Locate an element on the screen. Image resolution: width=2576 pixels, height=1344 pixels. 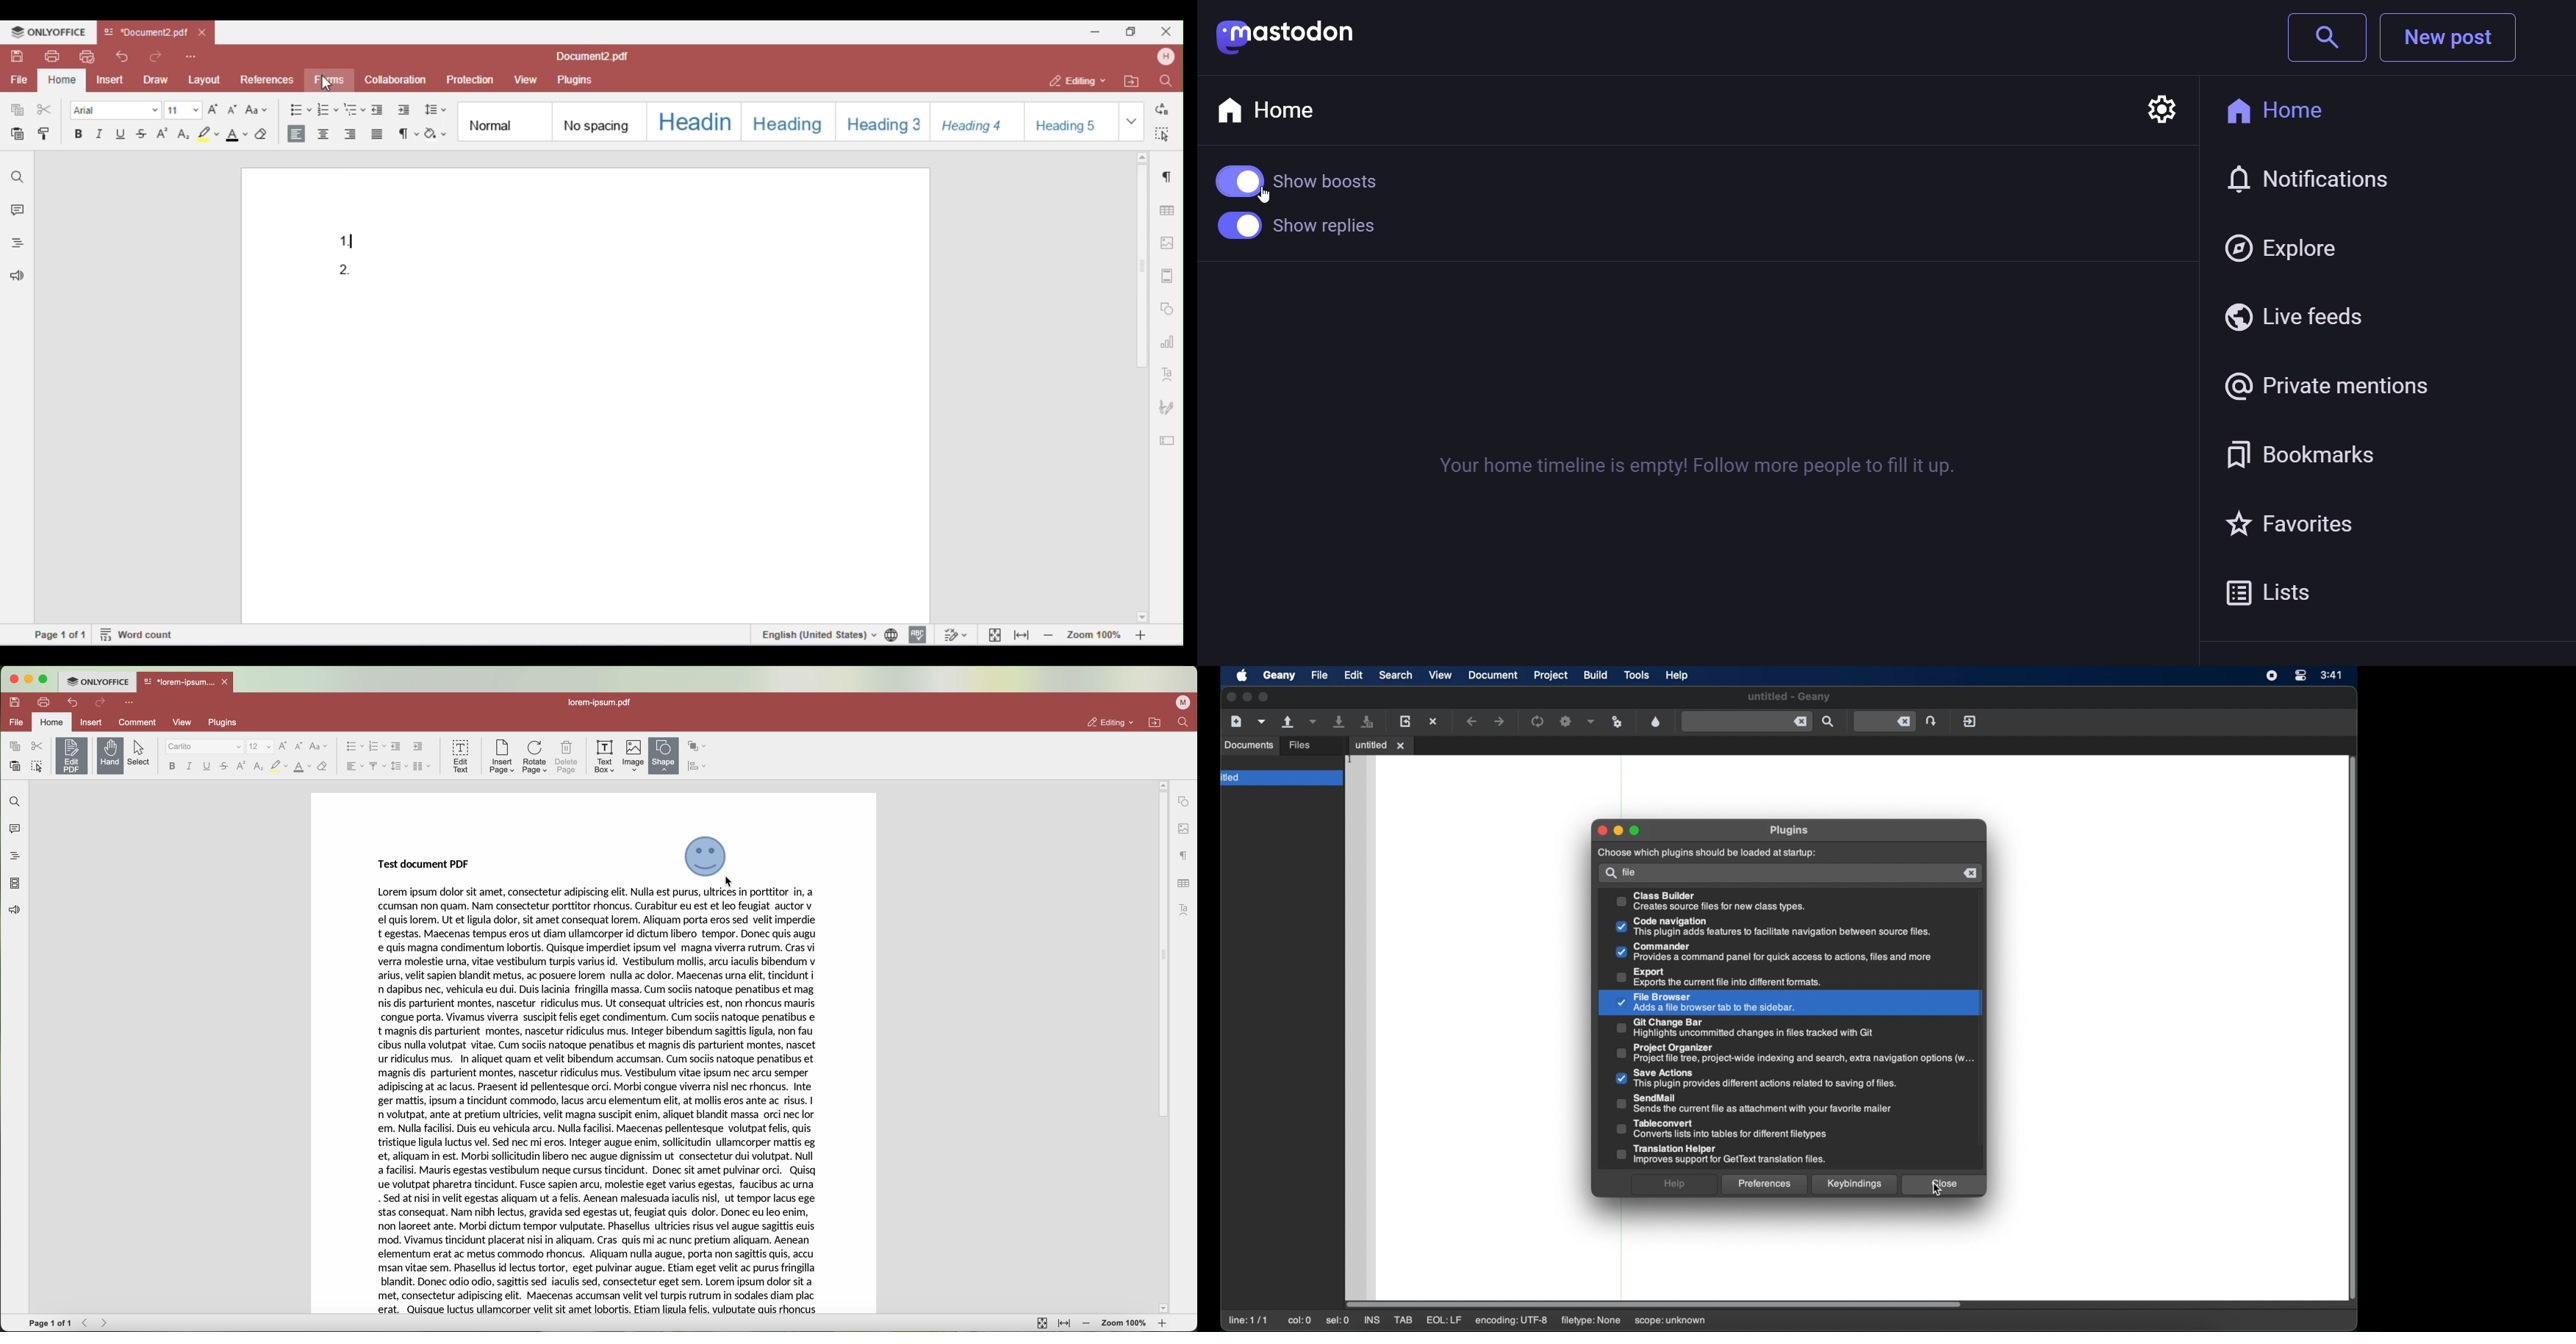
open an existing file is located at coordinates (1289, 722).